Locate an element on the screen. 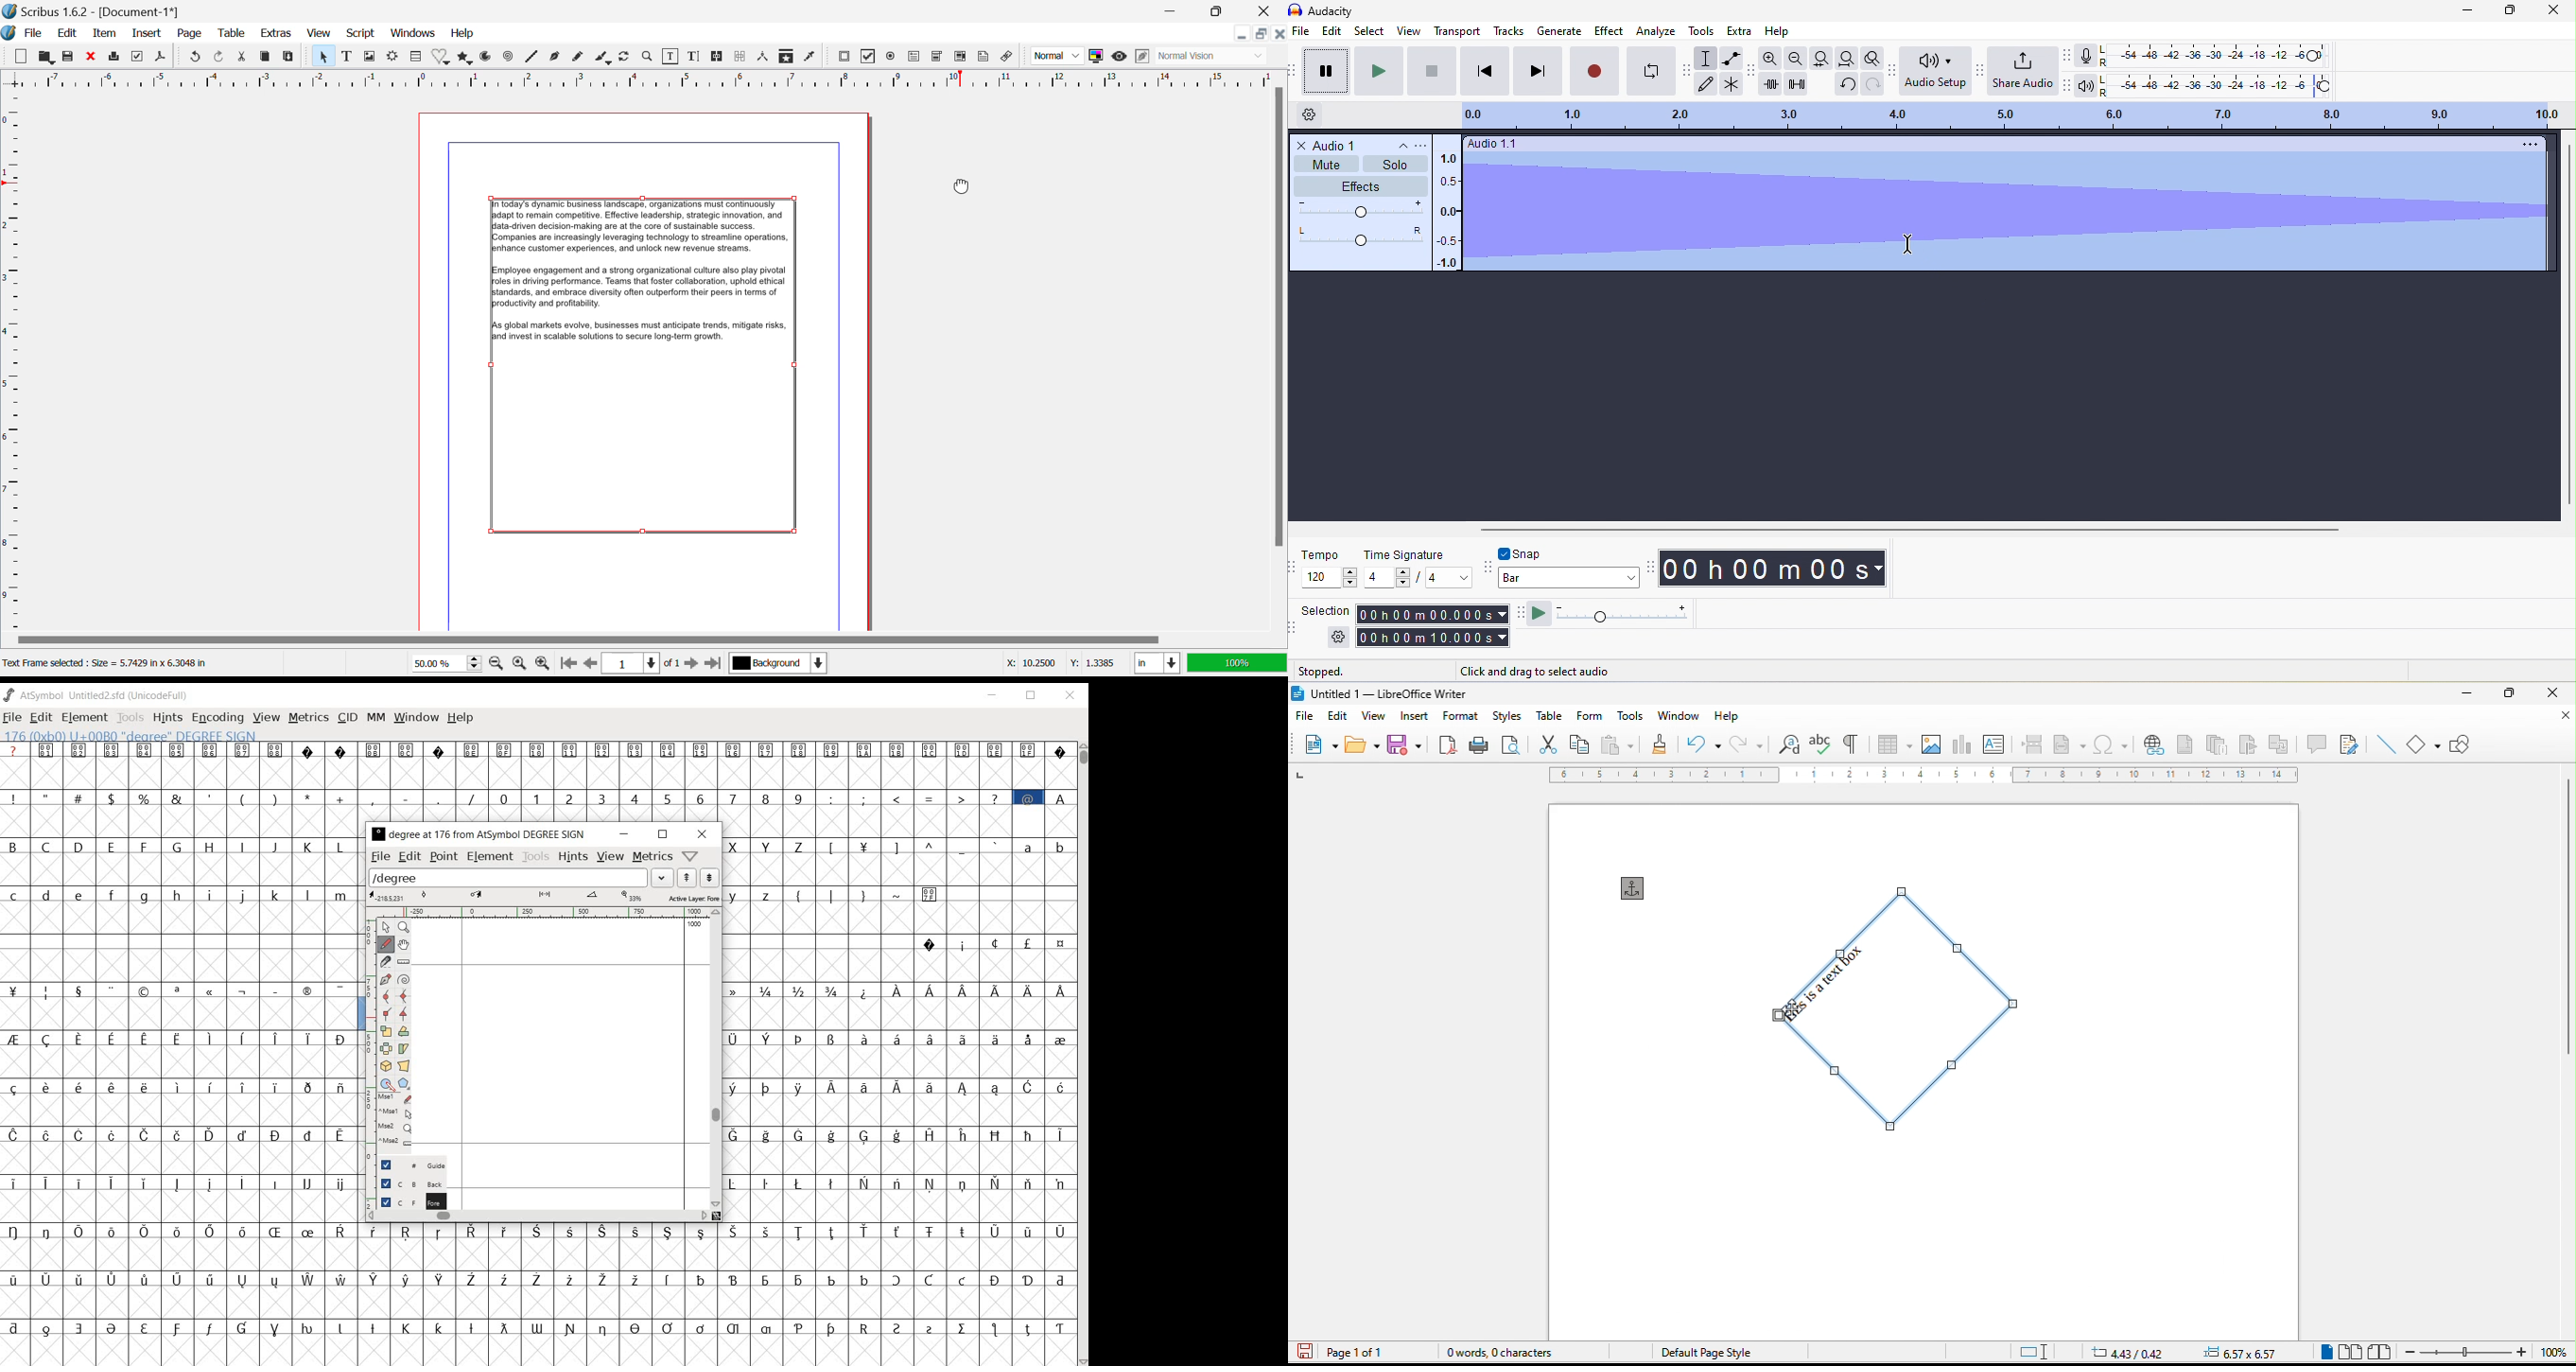 This screenshot has height=1372, width=2576. multi tool is located at coordinates (1732, 84).